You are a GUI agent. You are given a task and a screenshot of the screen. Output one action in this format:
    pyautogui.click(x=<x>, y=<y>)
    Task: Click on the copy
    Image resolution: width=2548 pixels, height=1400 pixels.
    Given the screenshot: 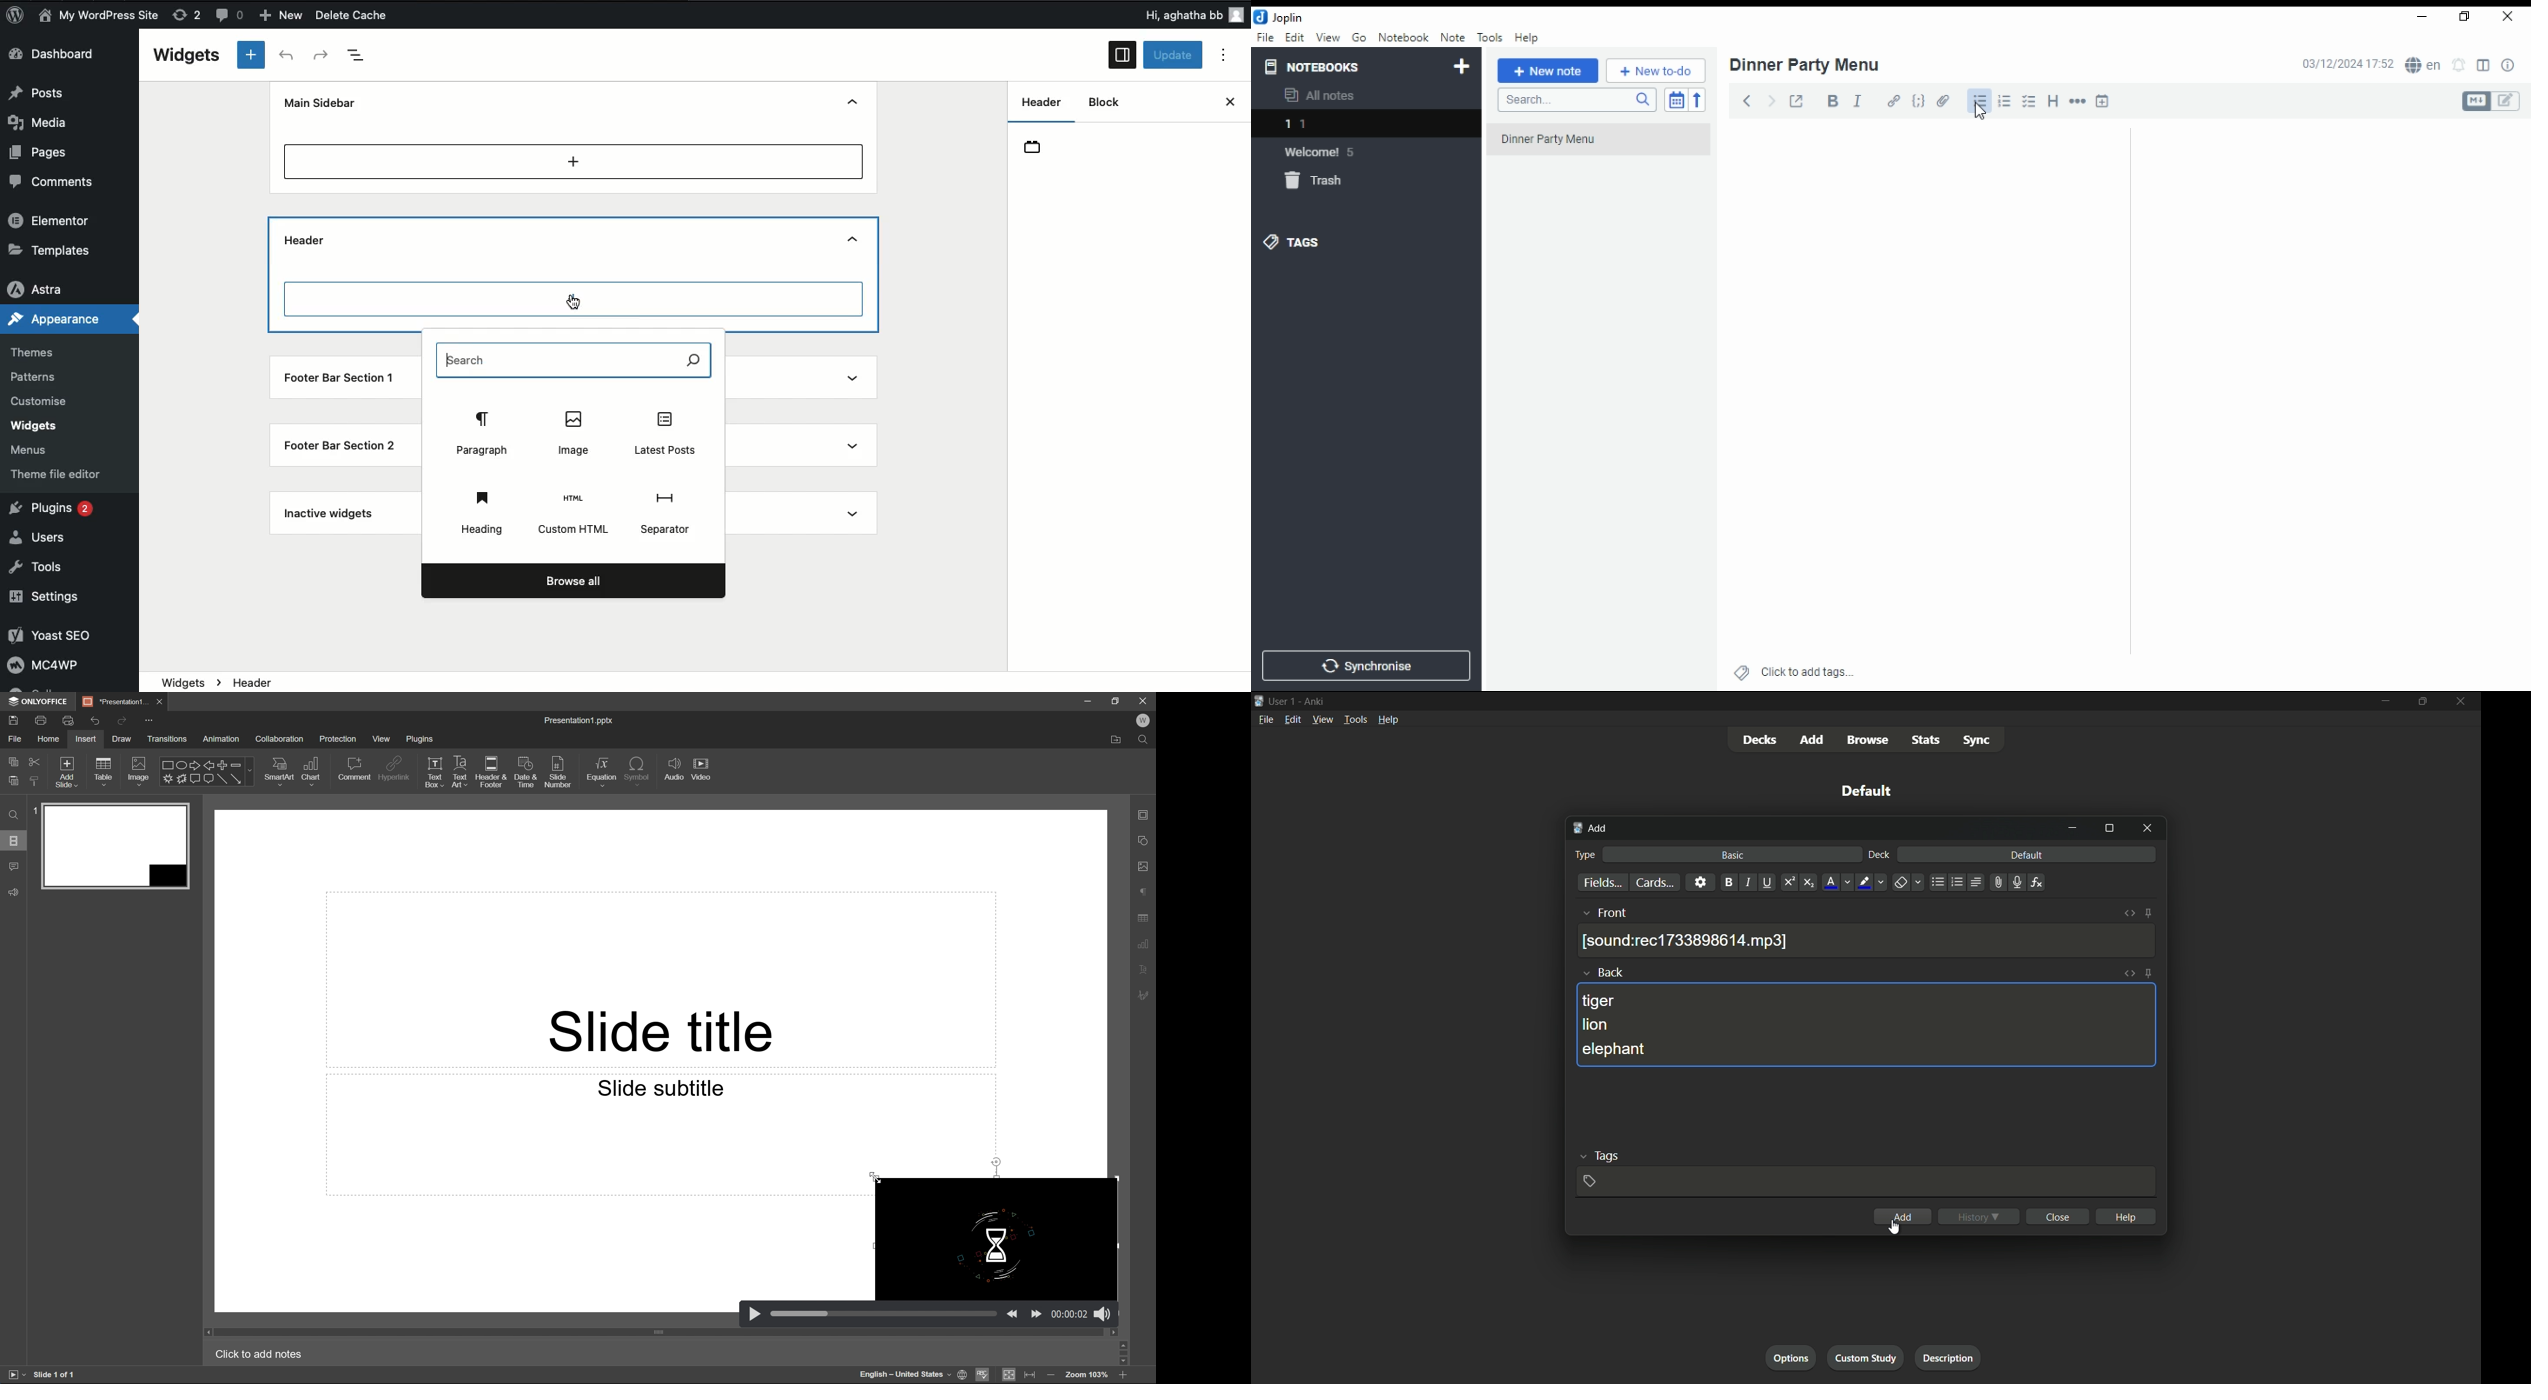 What is the action you would take?
    pyautogui.click(x=14, y=761)
    